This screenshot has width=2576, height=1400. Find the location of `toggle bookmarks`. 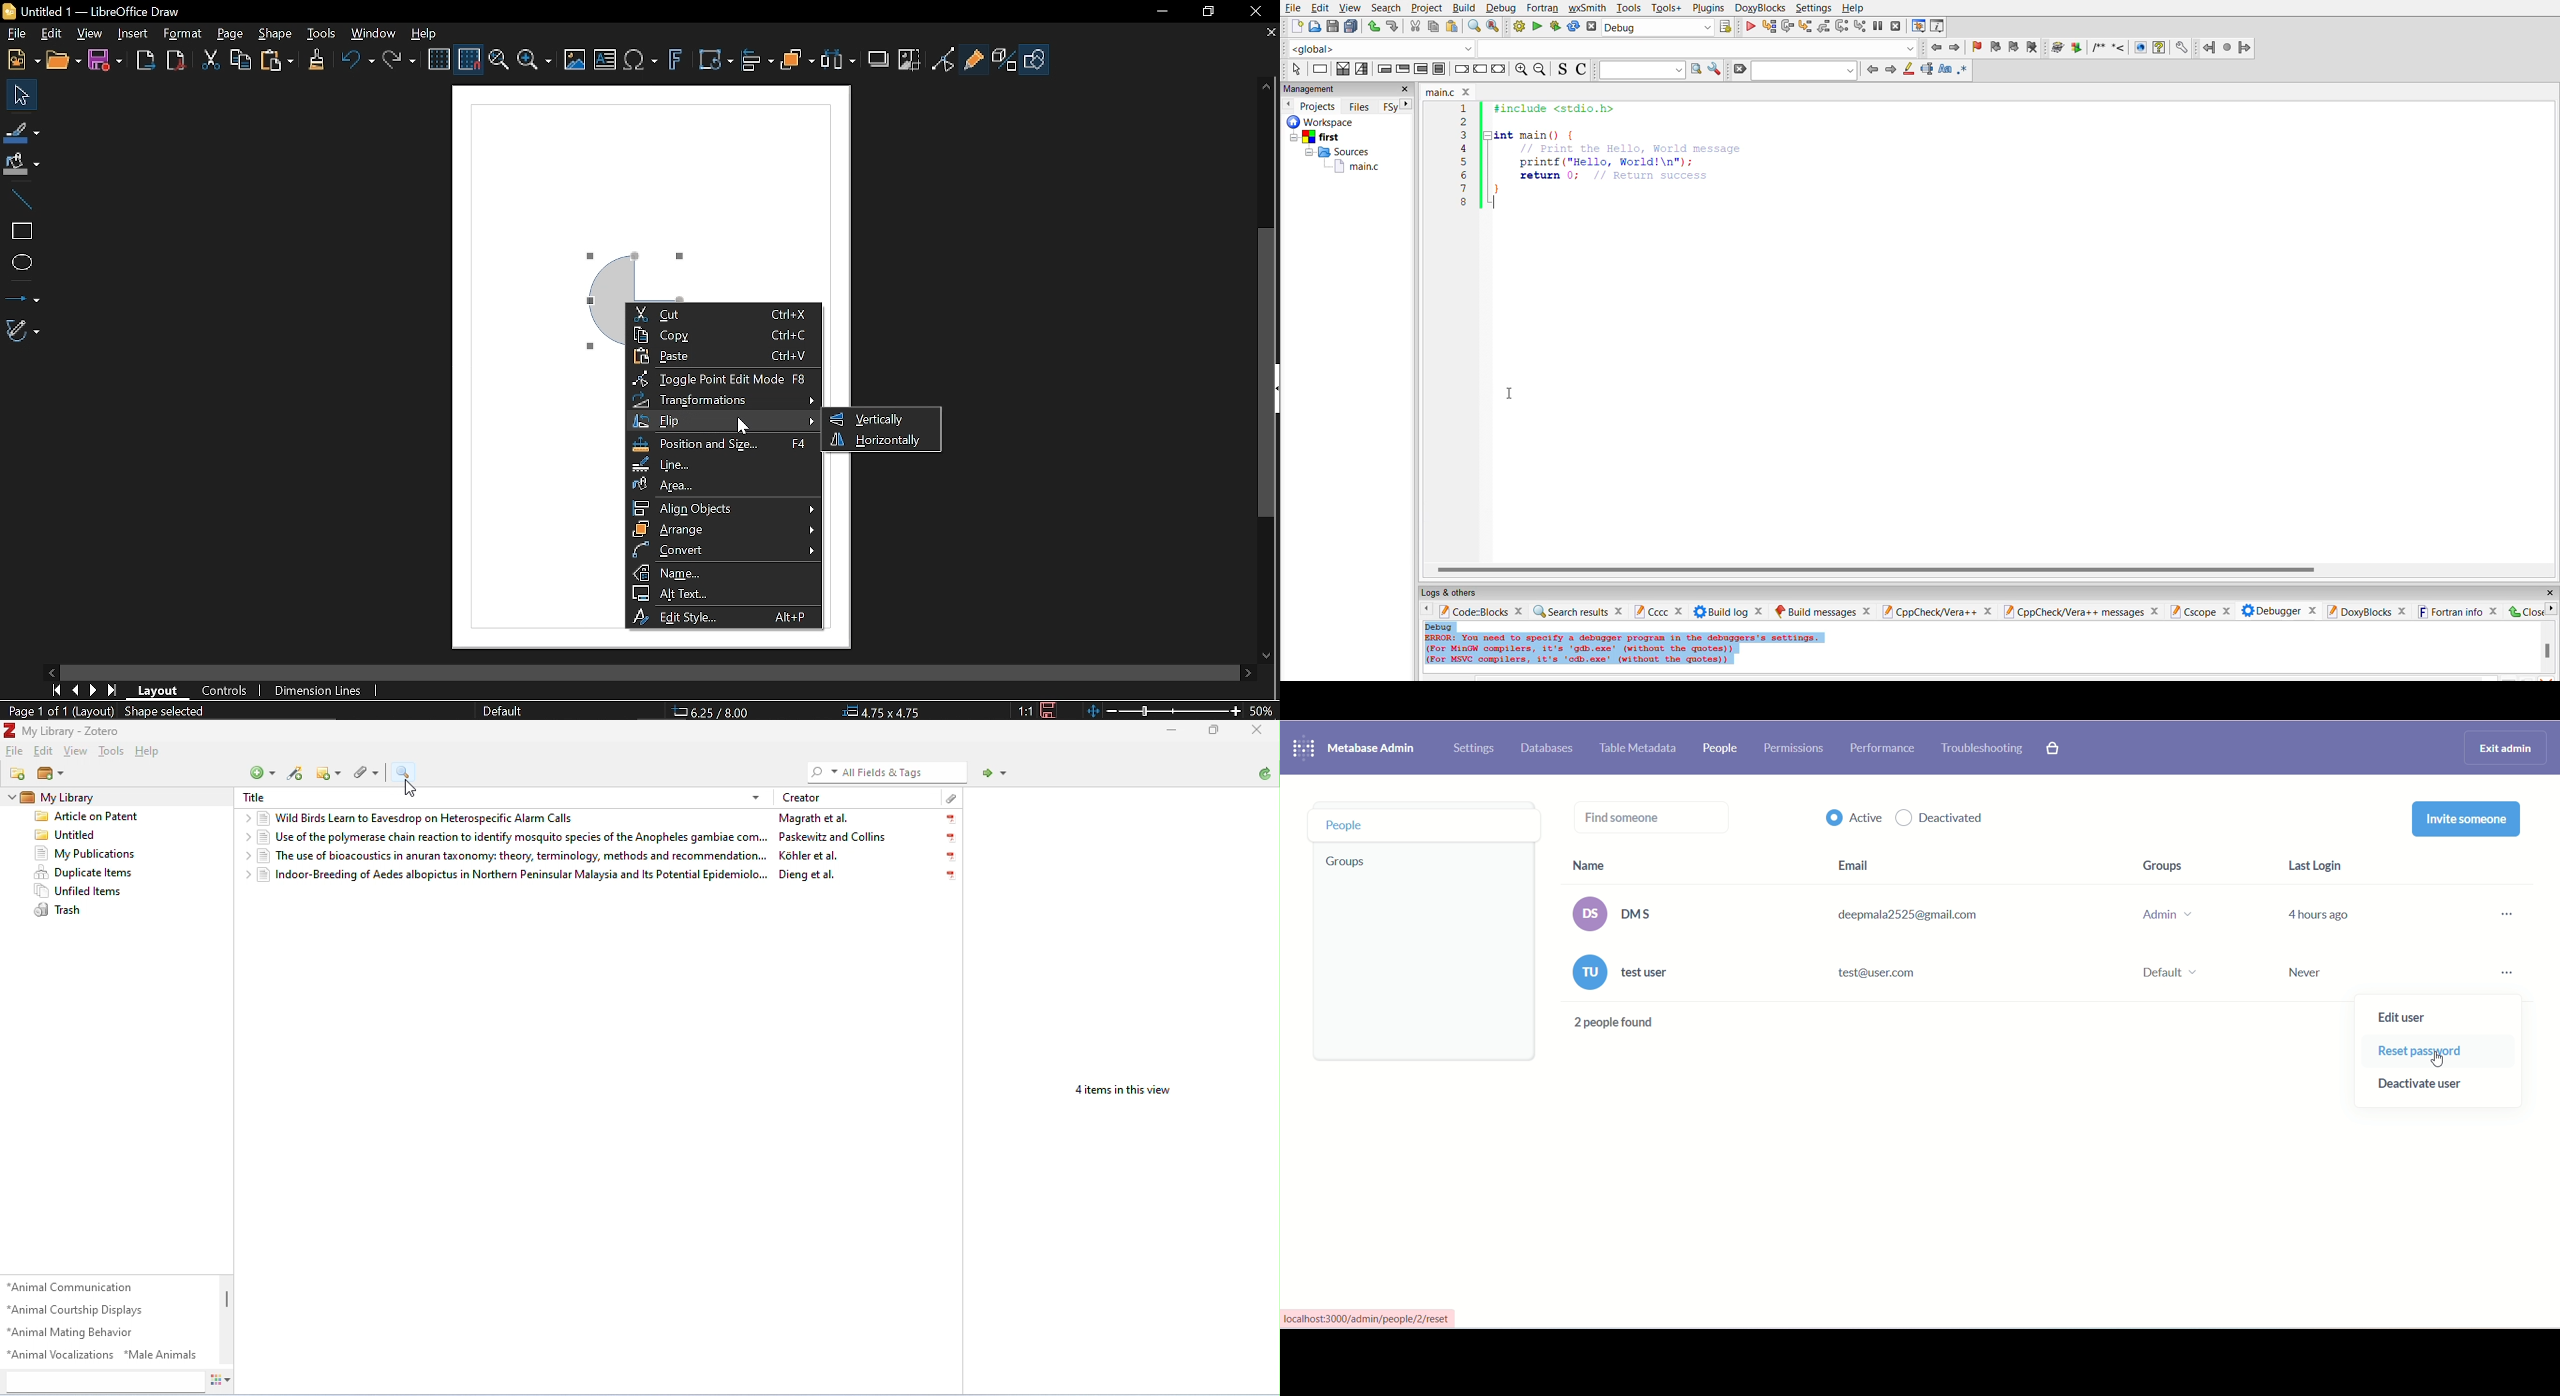

toggle bookmarks is located at coordinates (1976, 48).